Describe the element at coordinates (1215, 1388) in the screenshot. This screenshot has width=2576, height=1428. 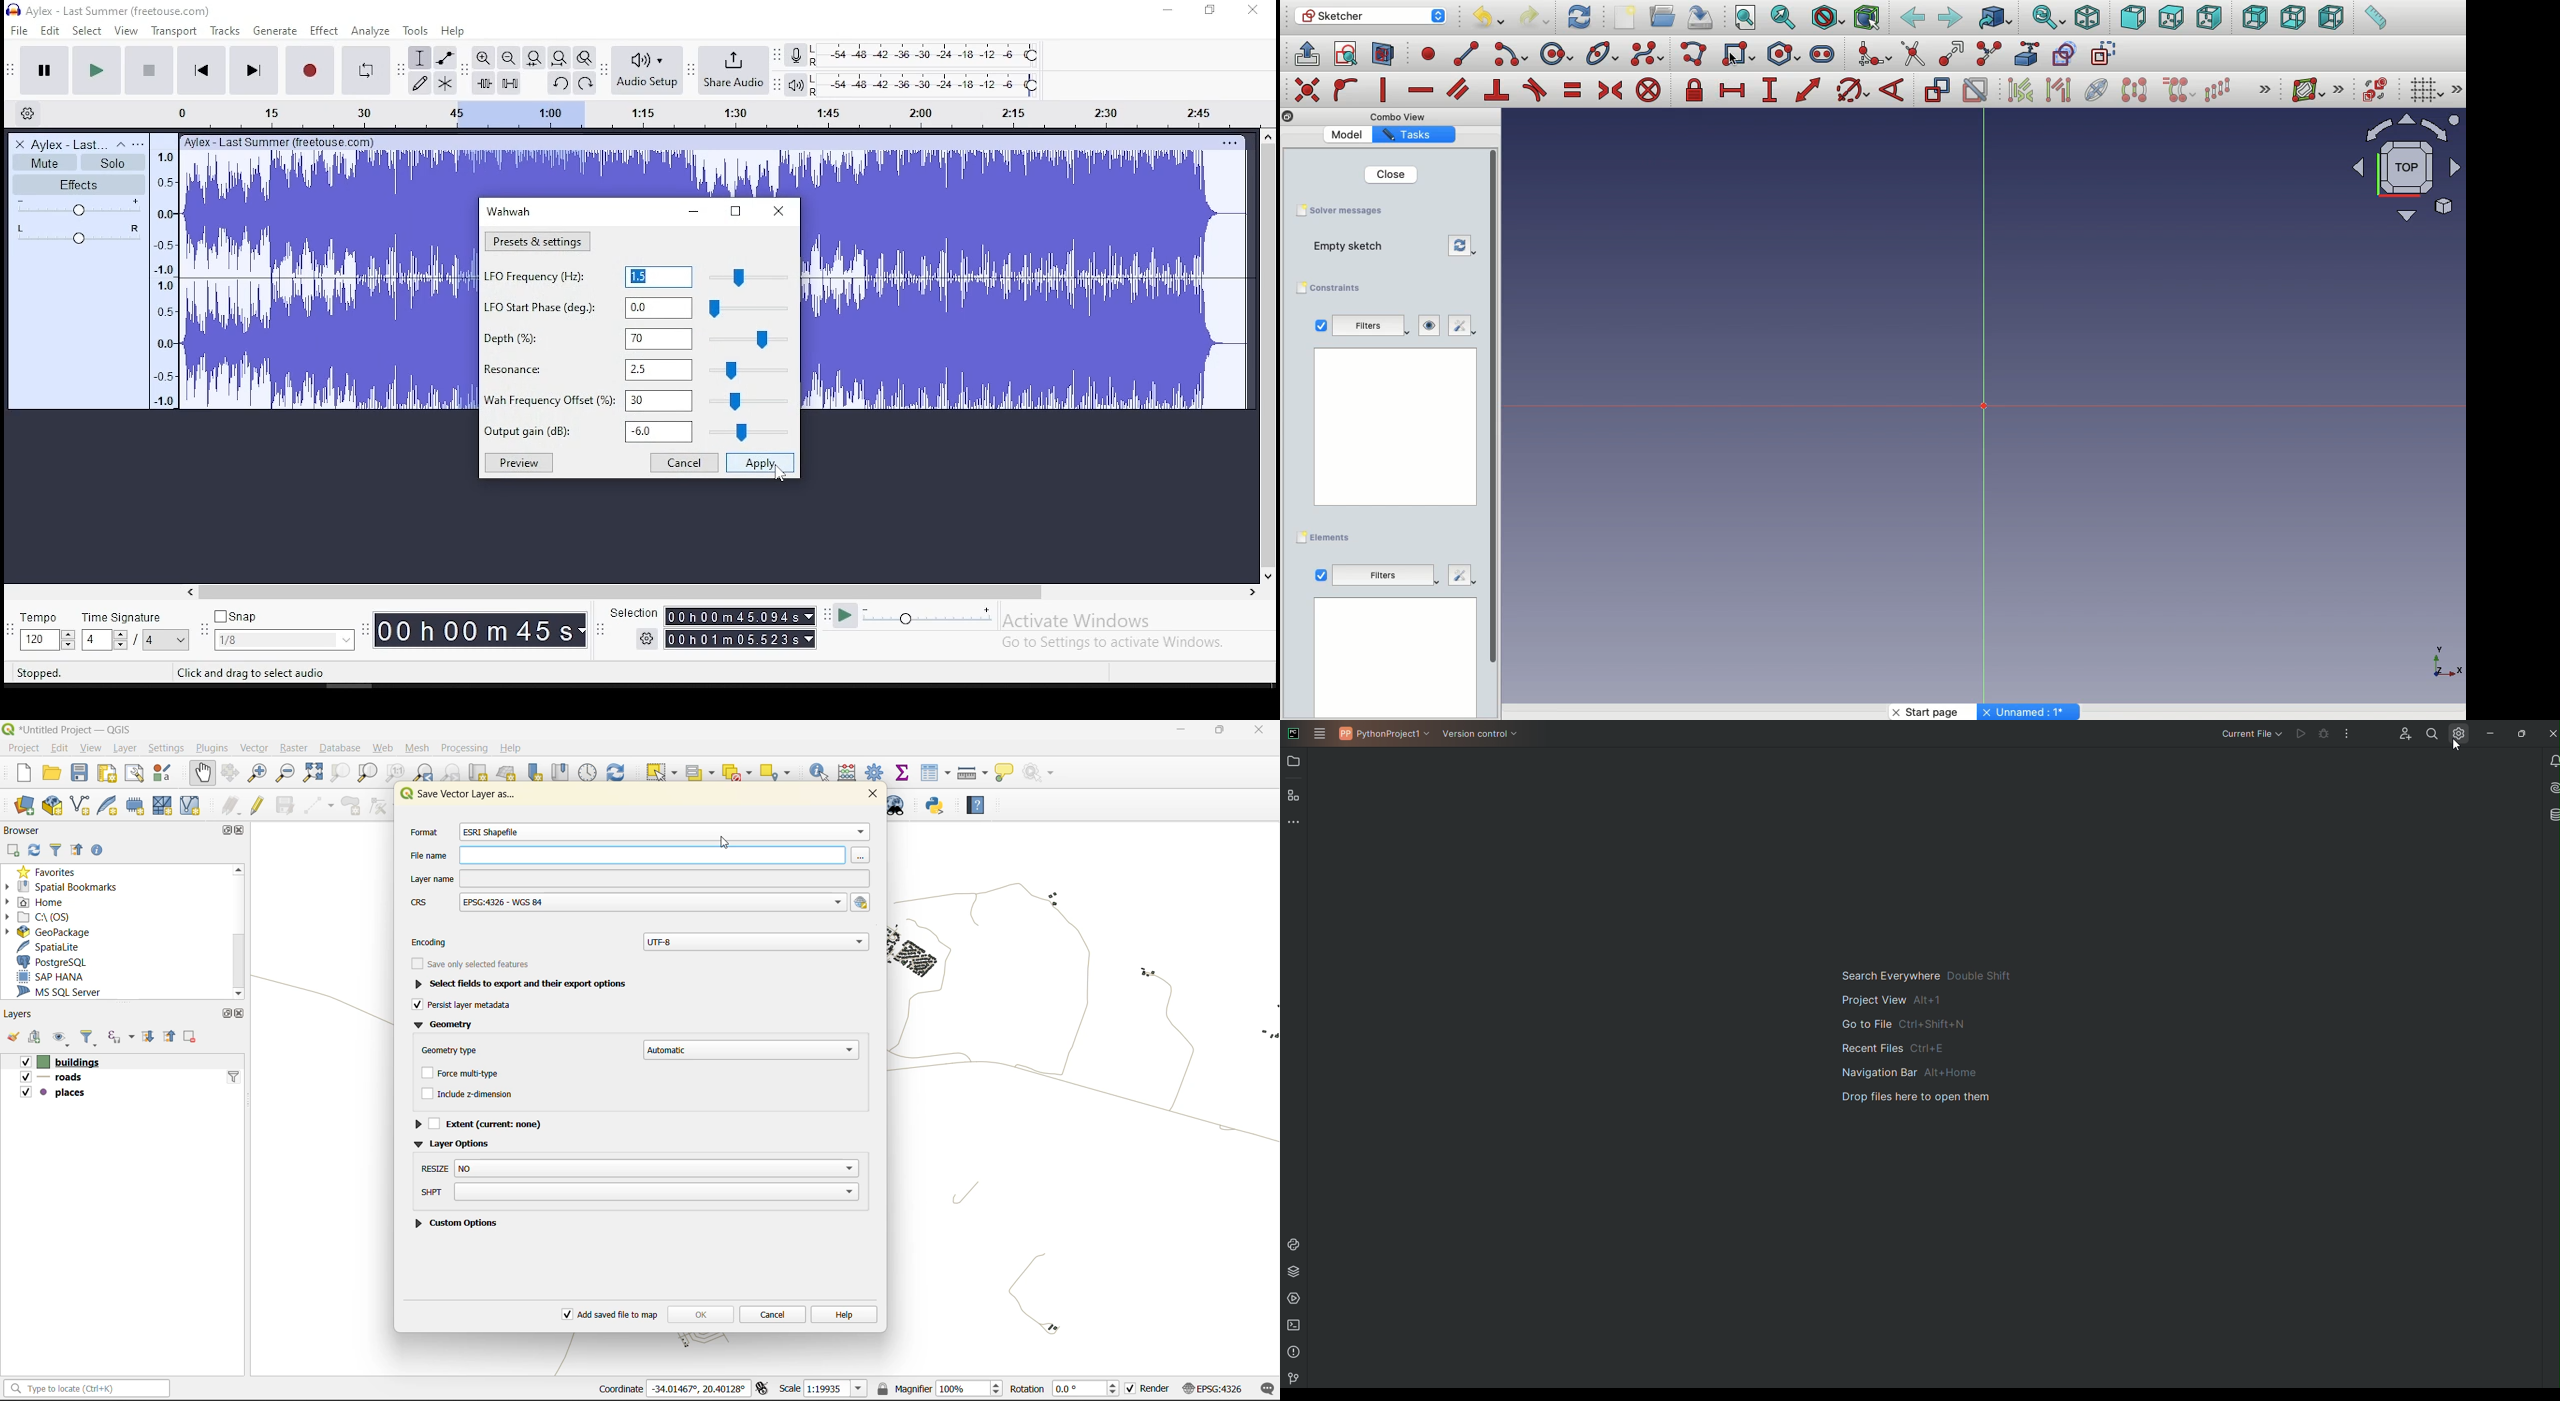
I see `crs` at that location.